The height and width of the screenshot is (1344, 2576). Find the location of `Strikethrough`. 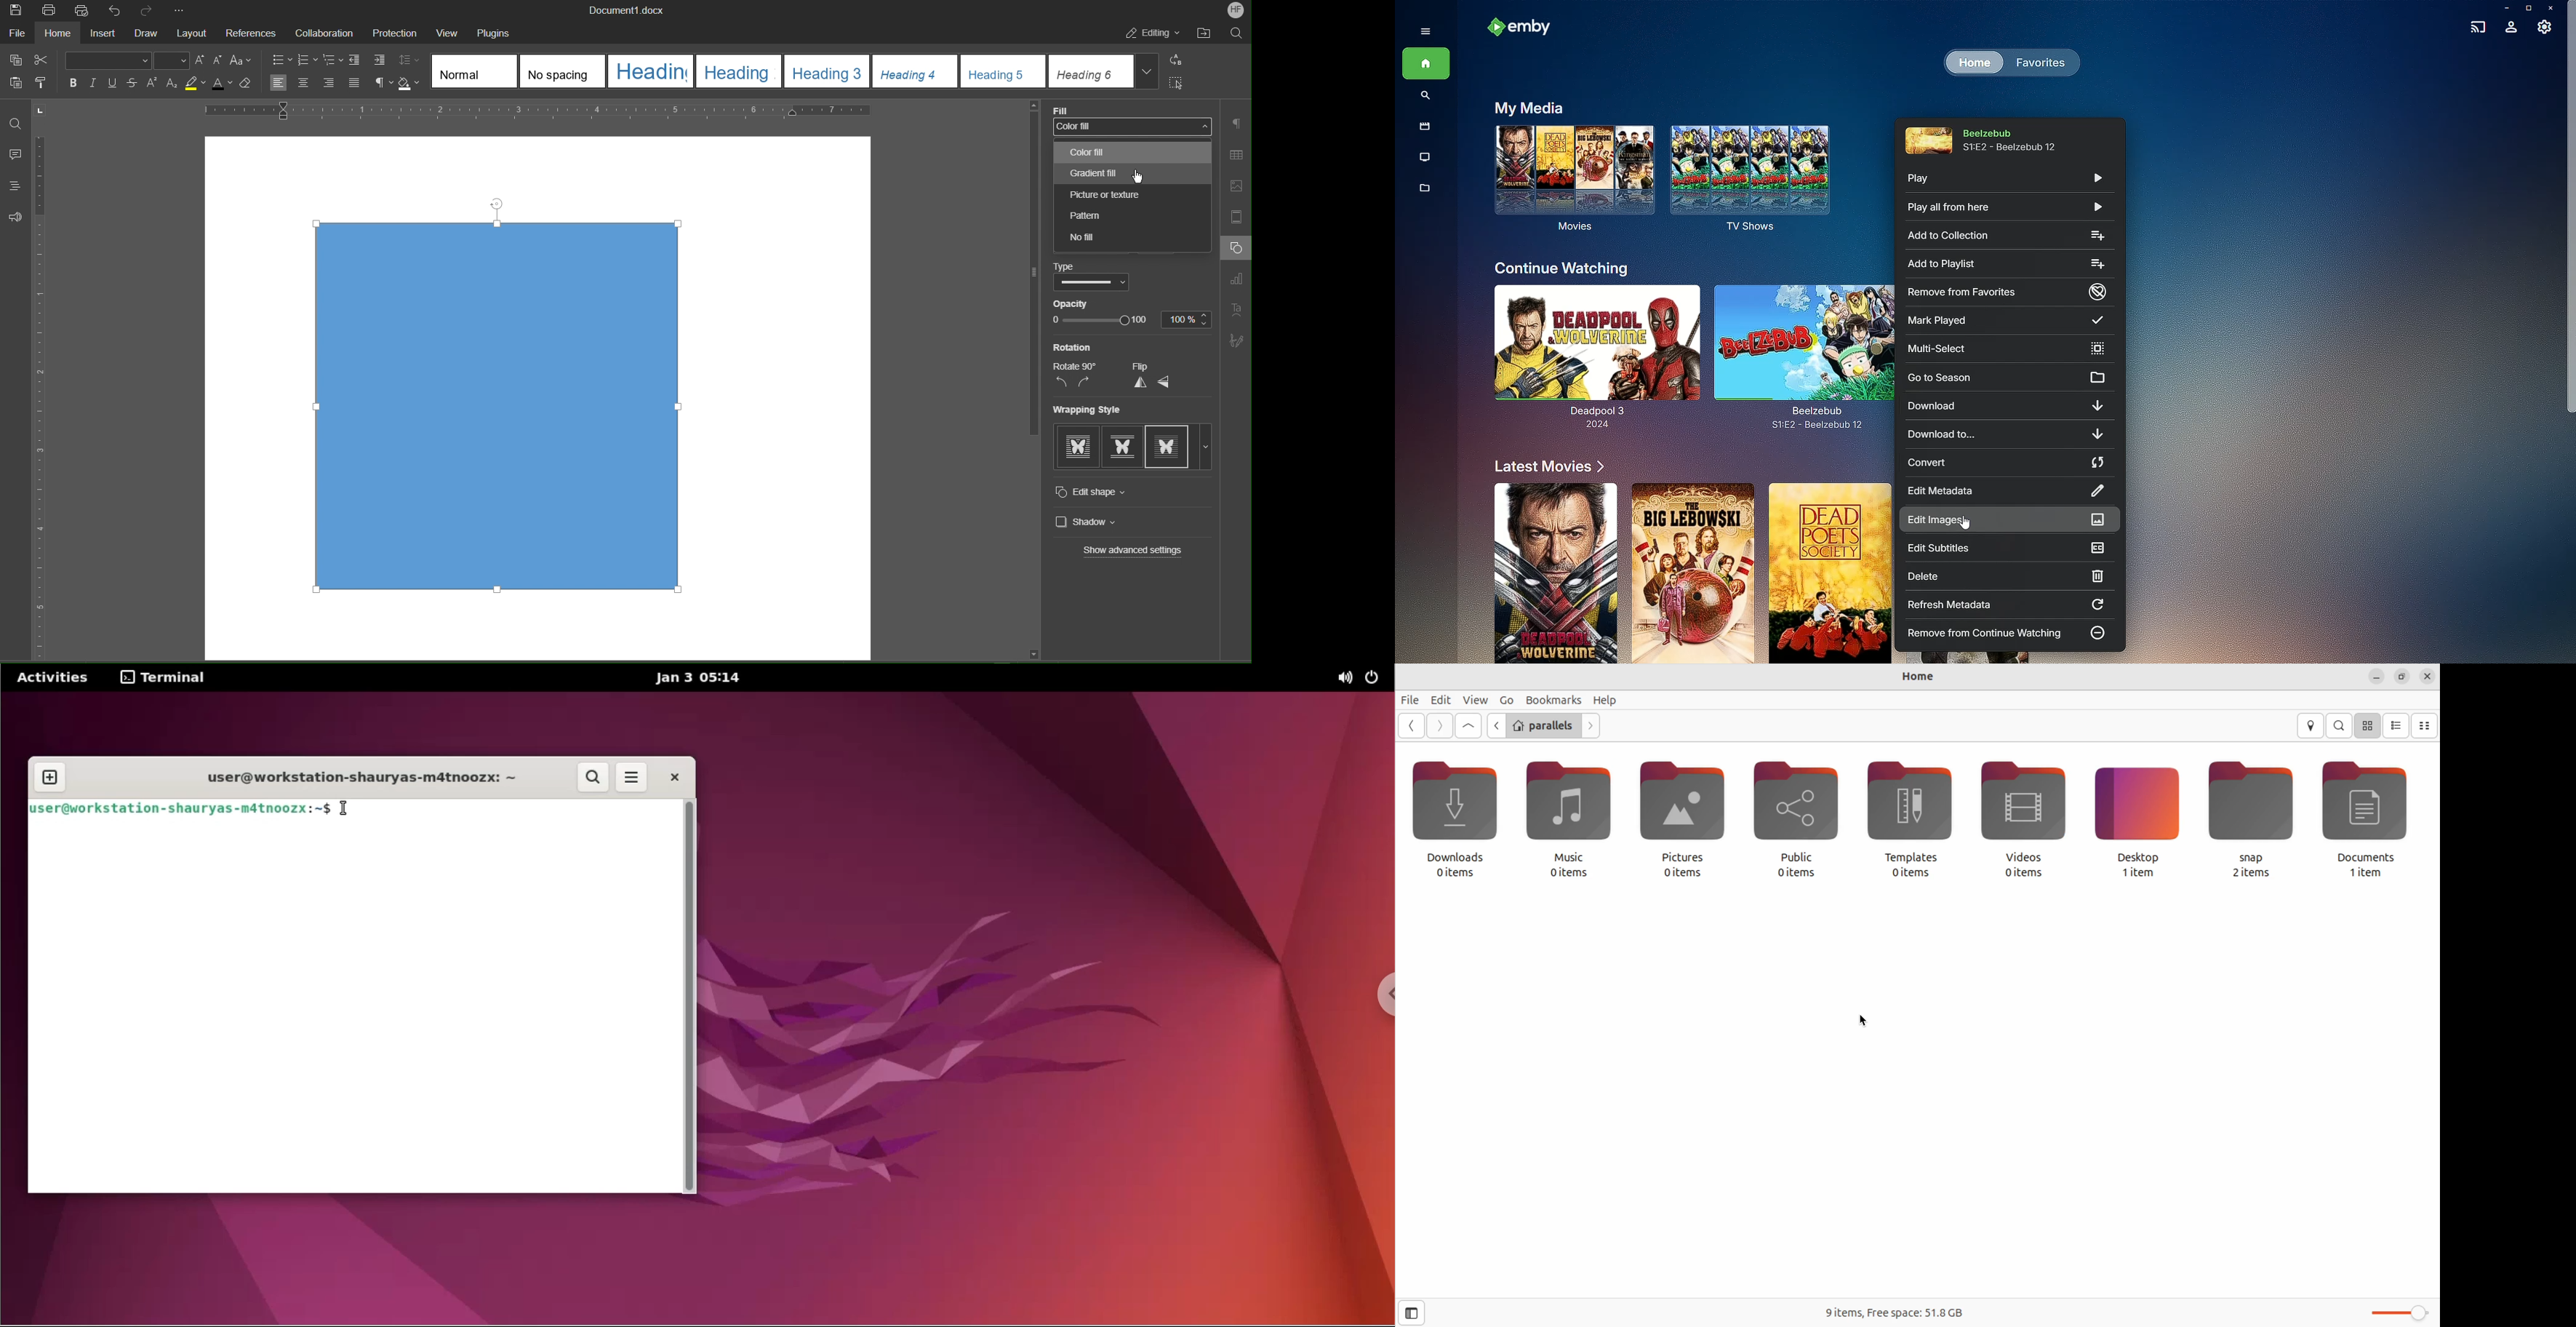

Strikethrough is located at coordinates (134, 84).